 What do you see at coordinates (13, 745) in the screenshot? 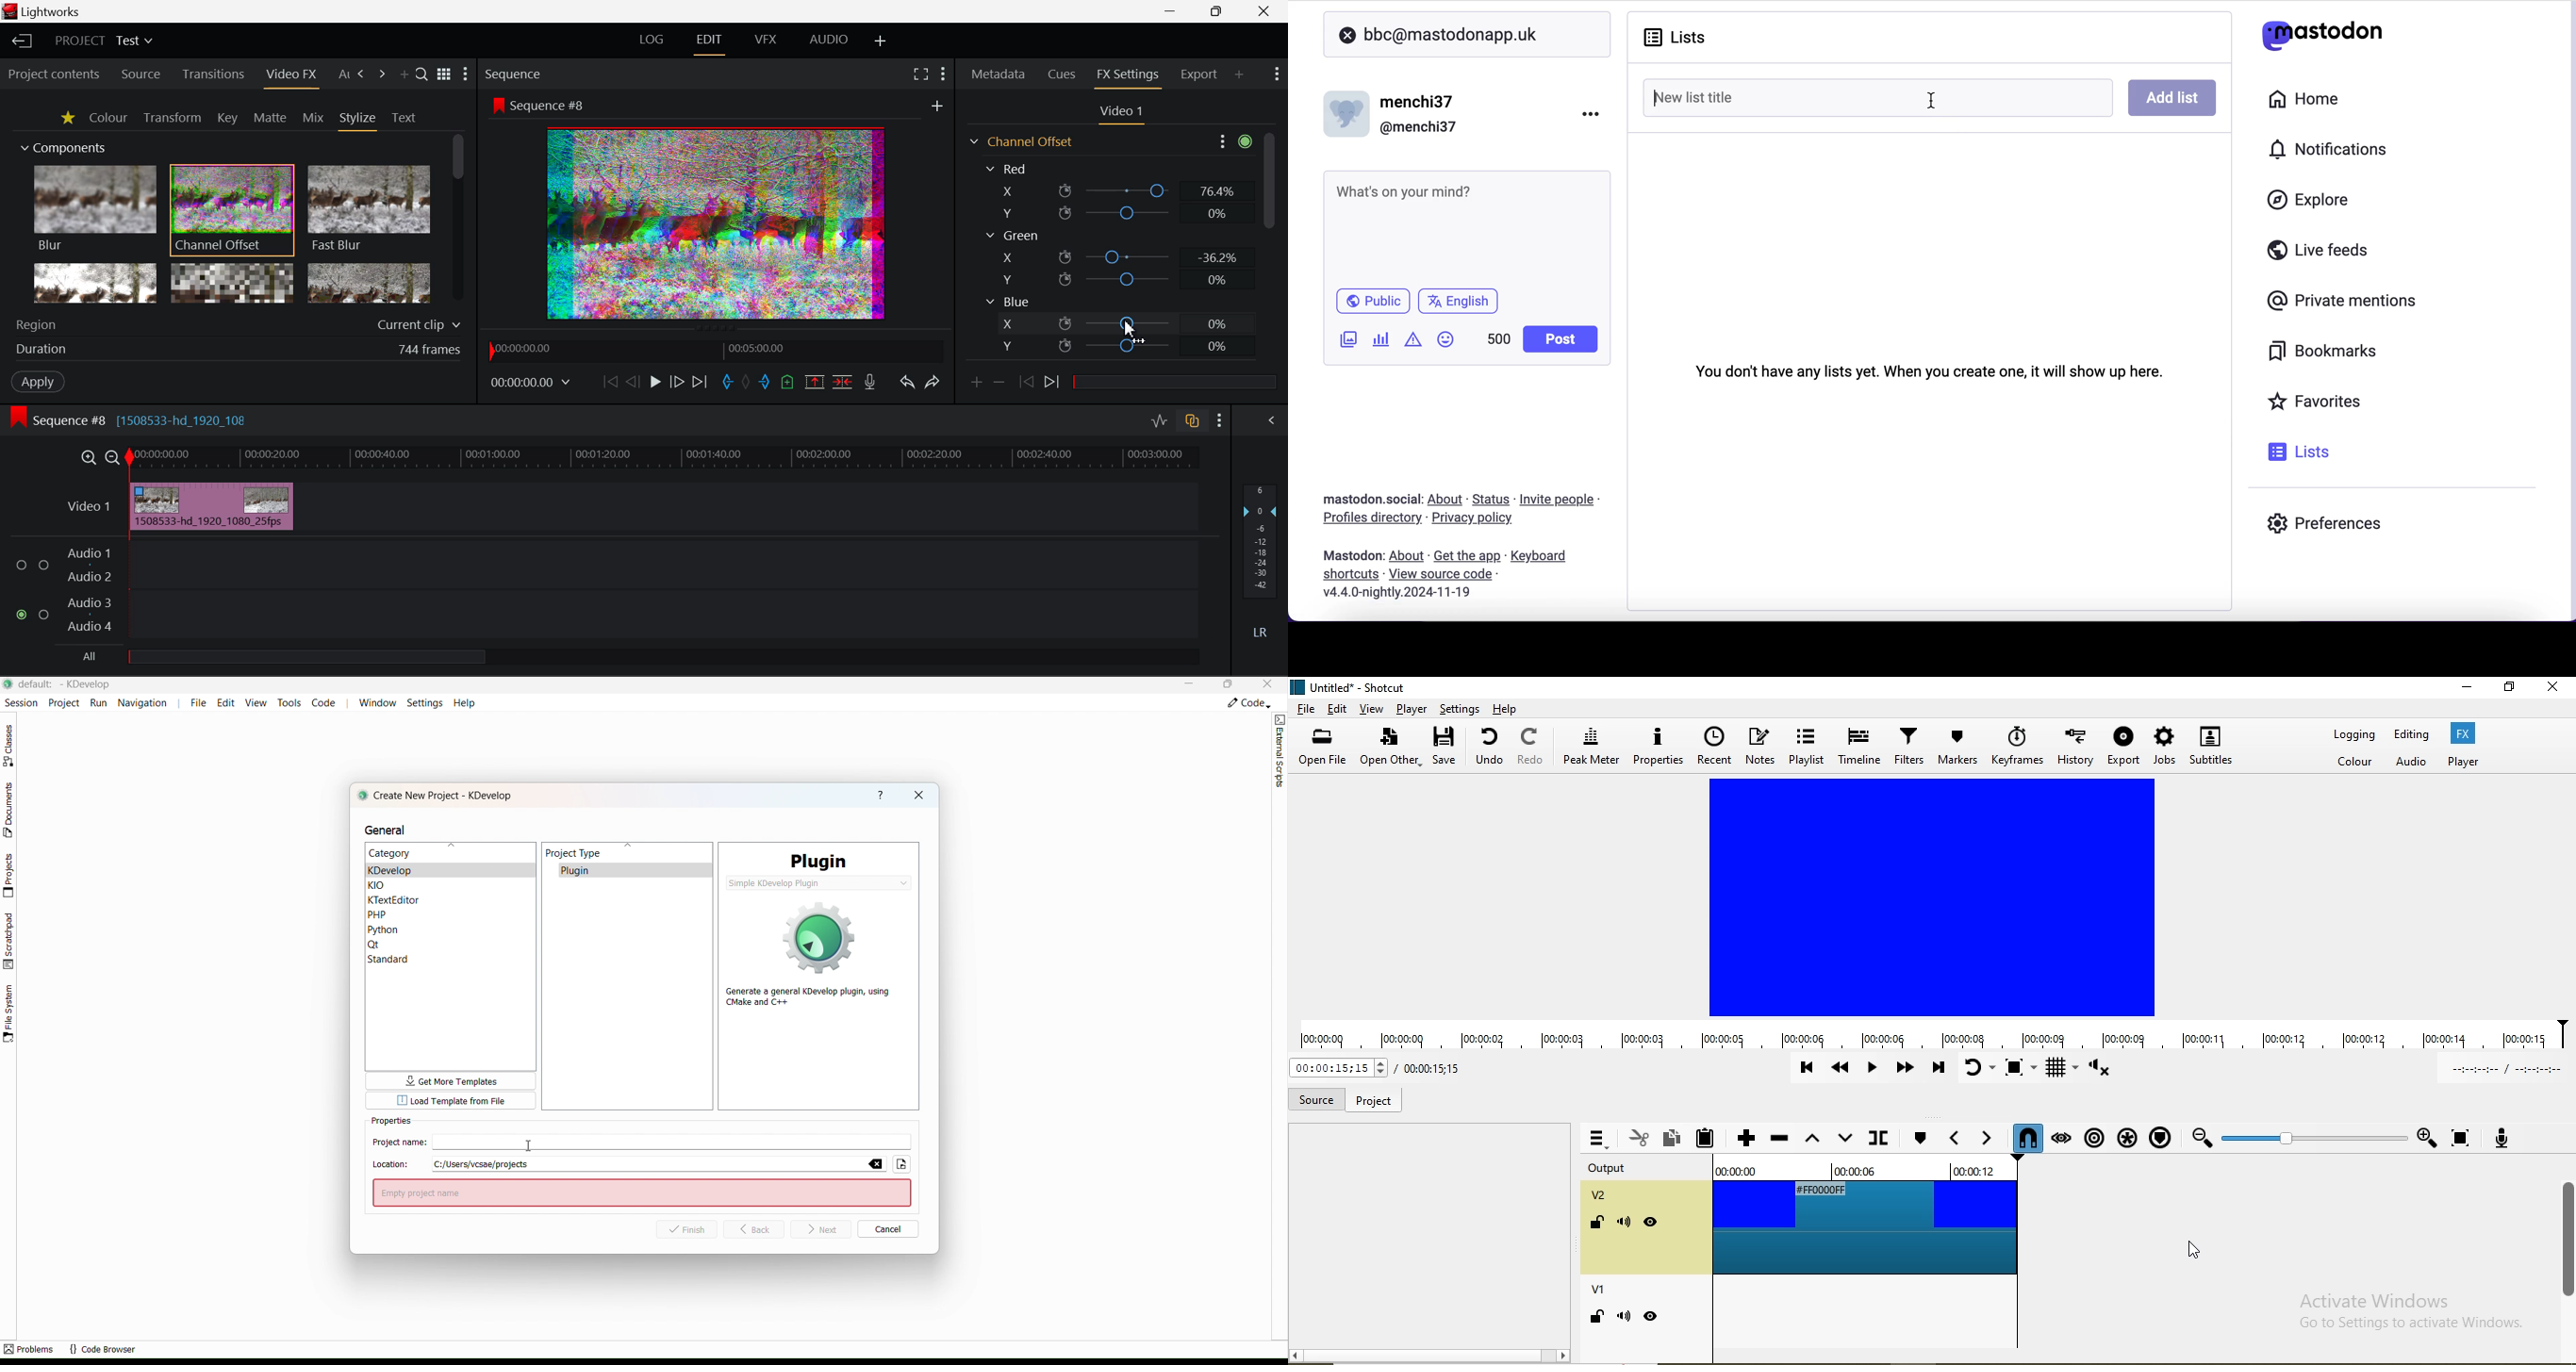
I see `Classes` at bounding box center [13, 745].